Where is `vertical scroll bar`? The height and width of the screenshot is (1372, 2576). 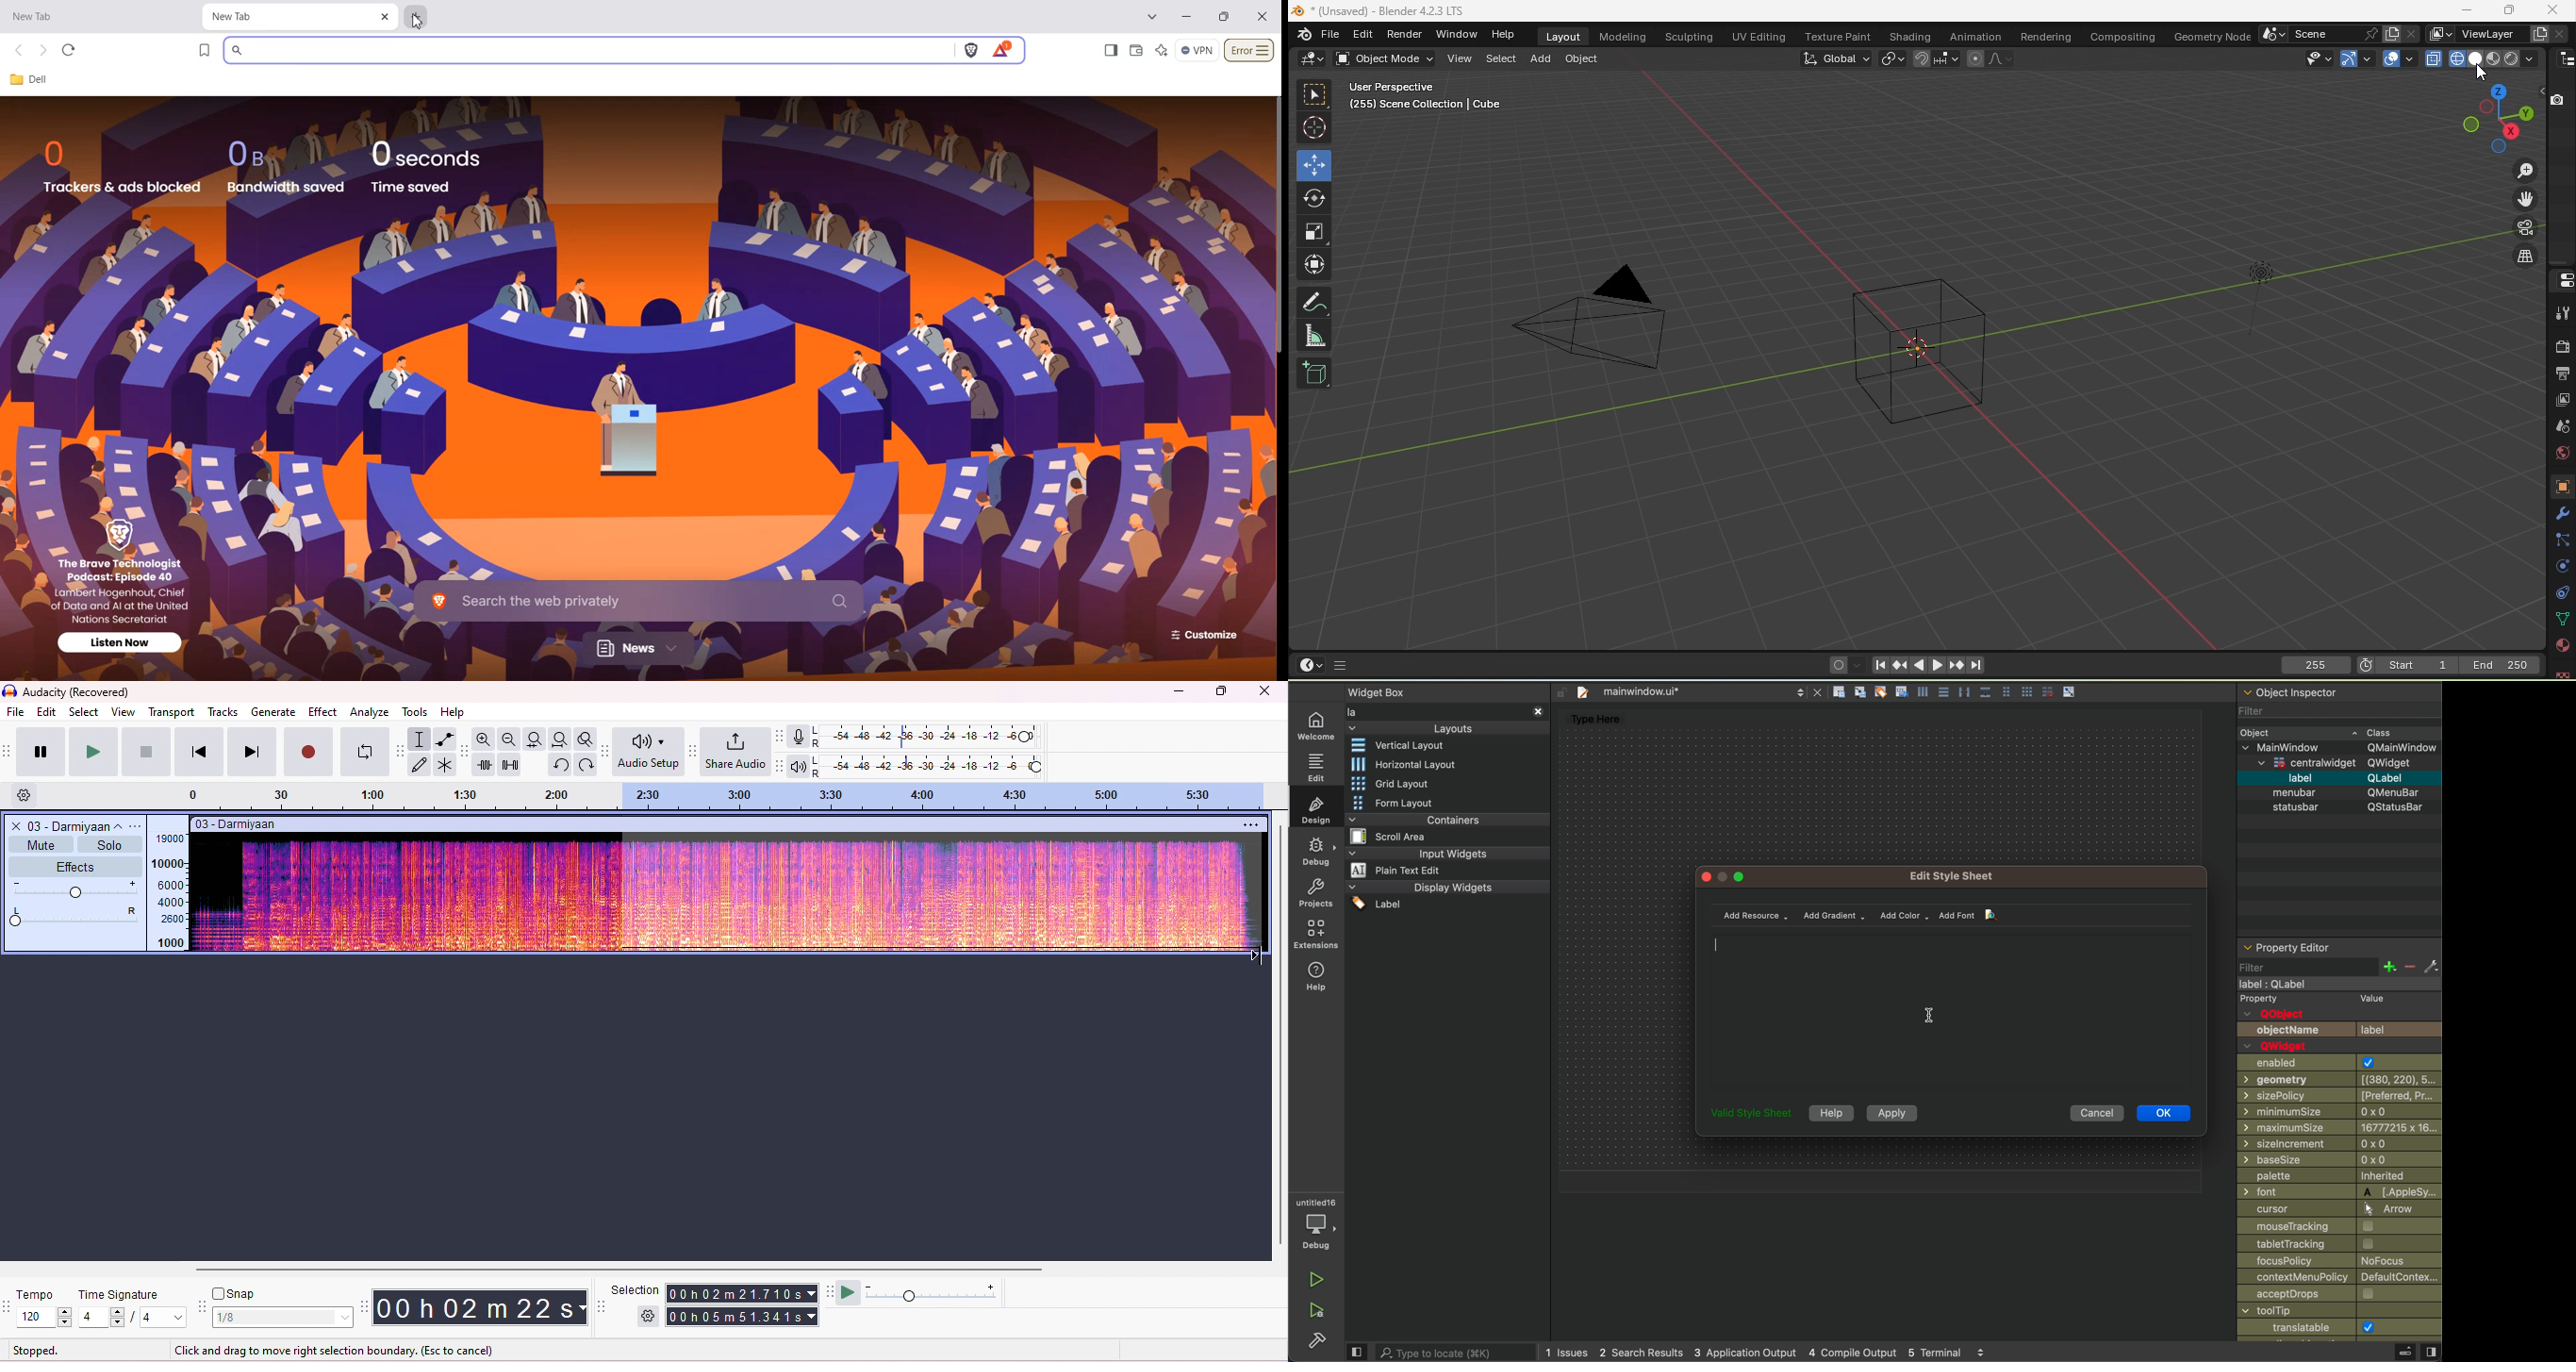
vertical scroll bar is located at coordinates (1280, 1033).